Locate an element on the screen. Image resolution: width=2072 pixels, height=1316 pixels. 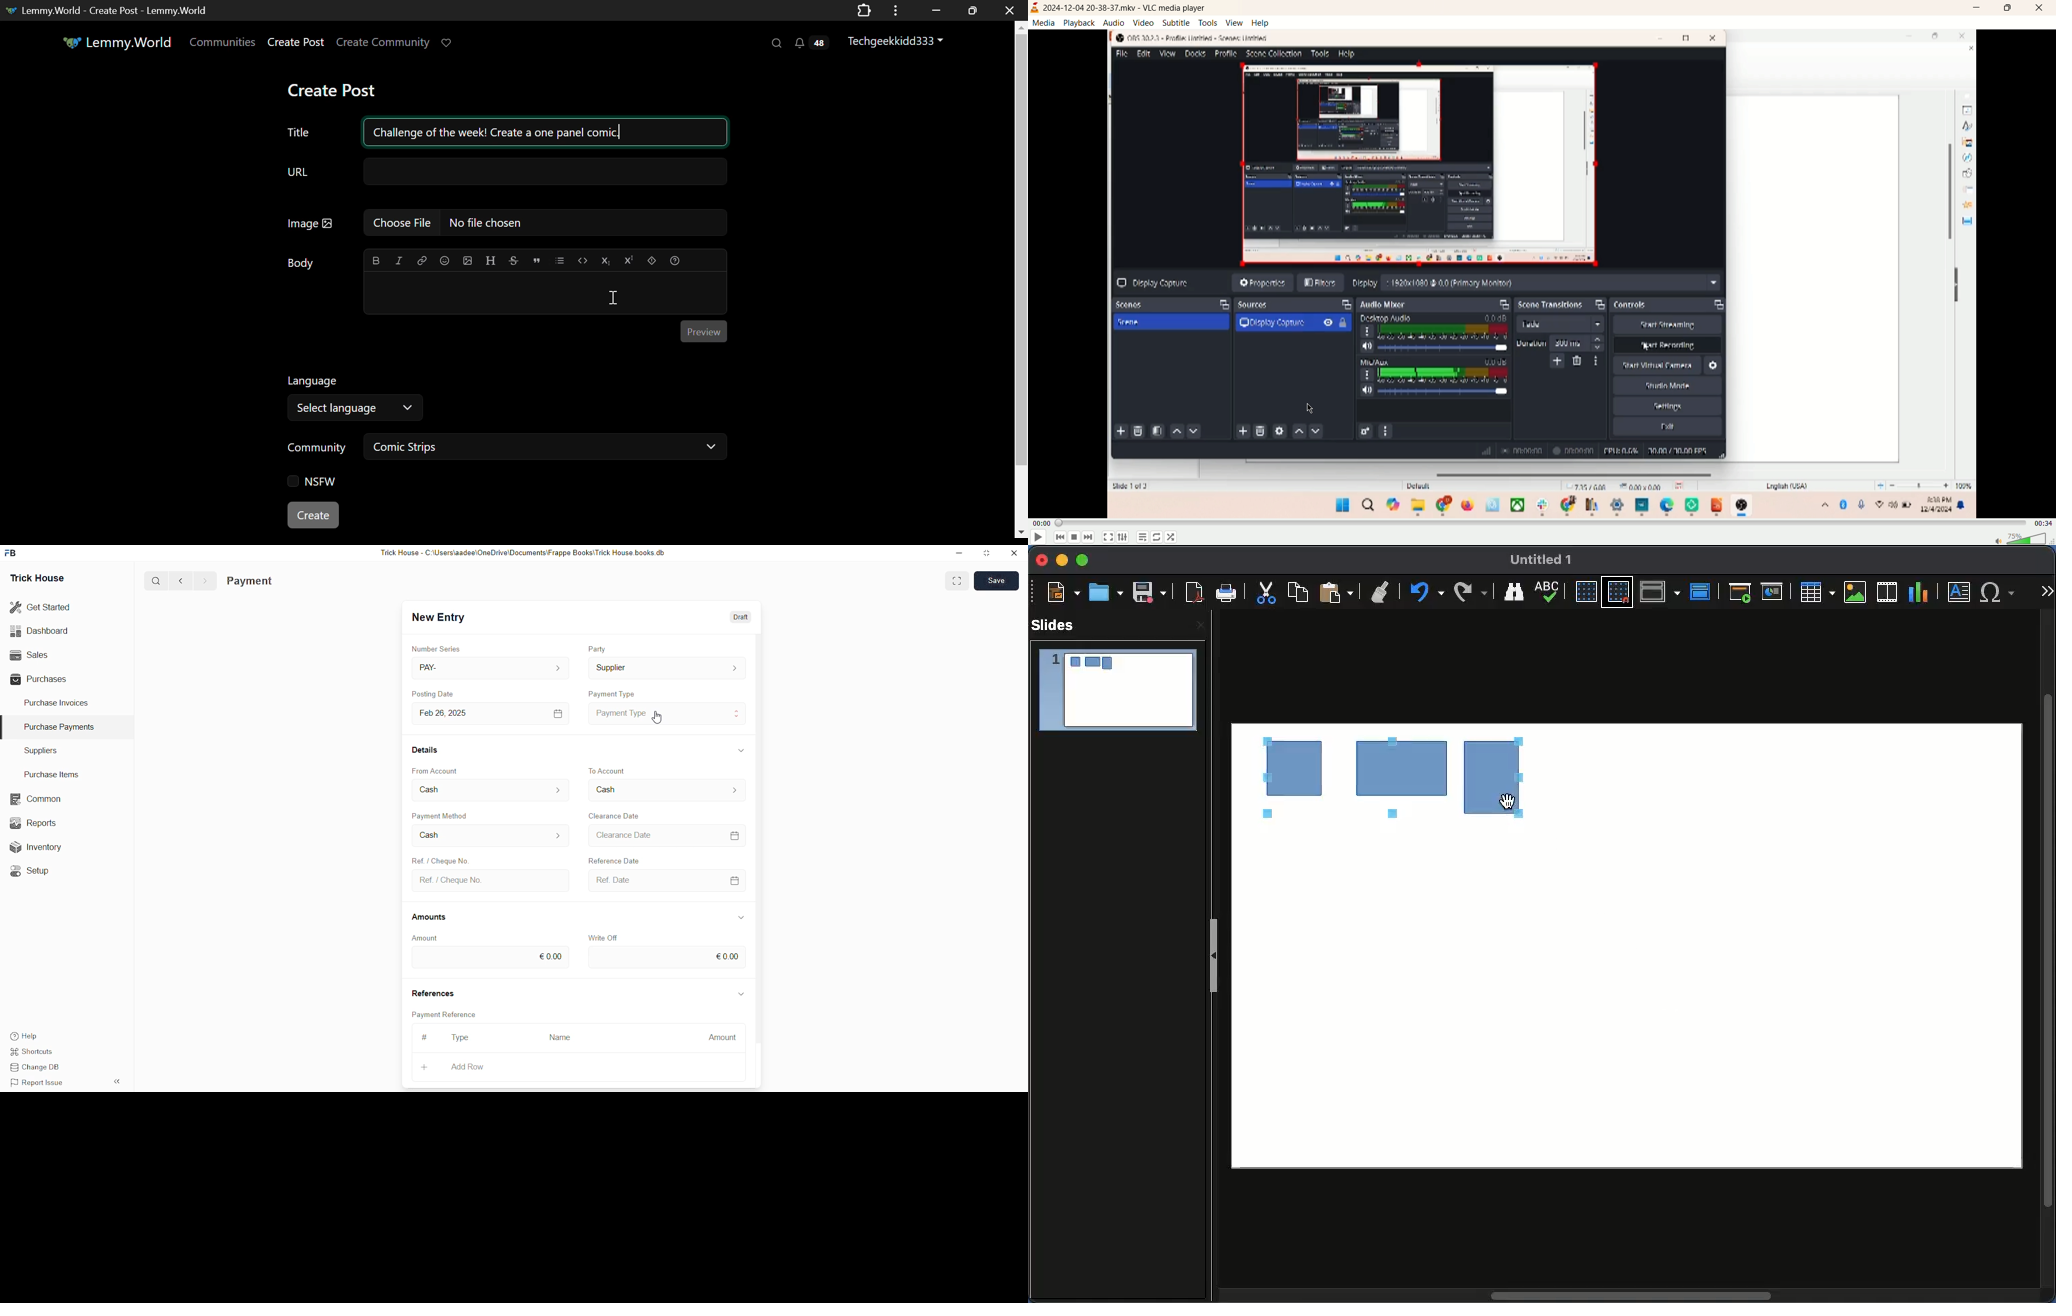
playlist is located at coordinates (1143, 538).